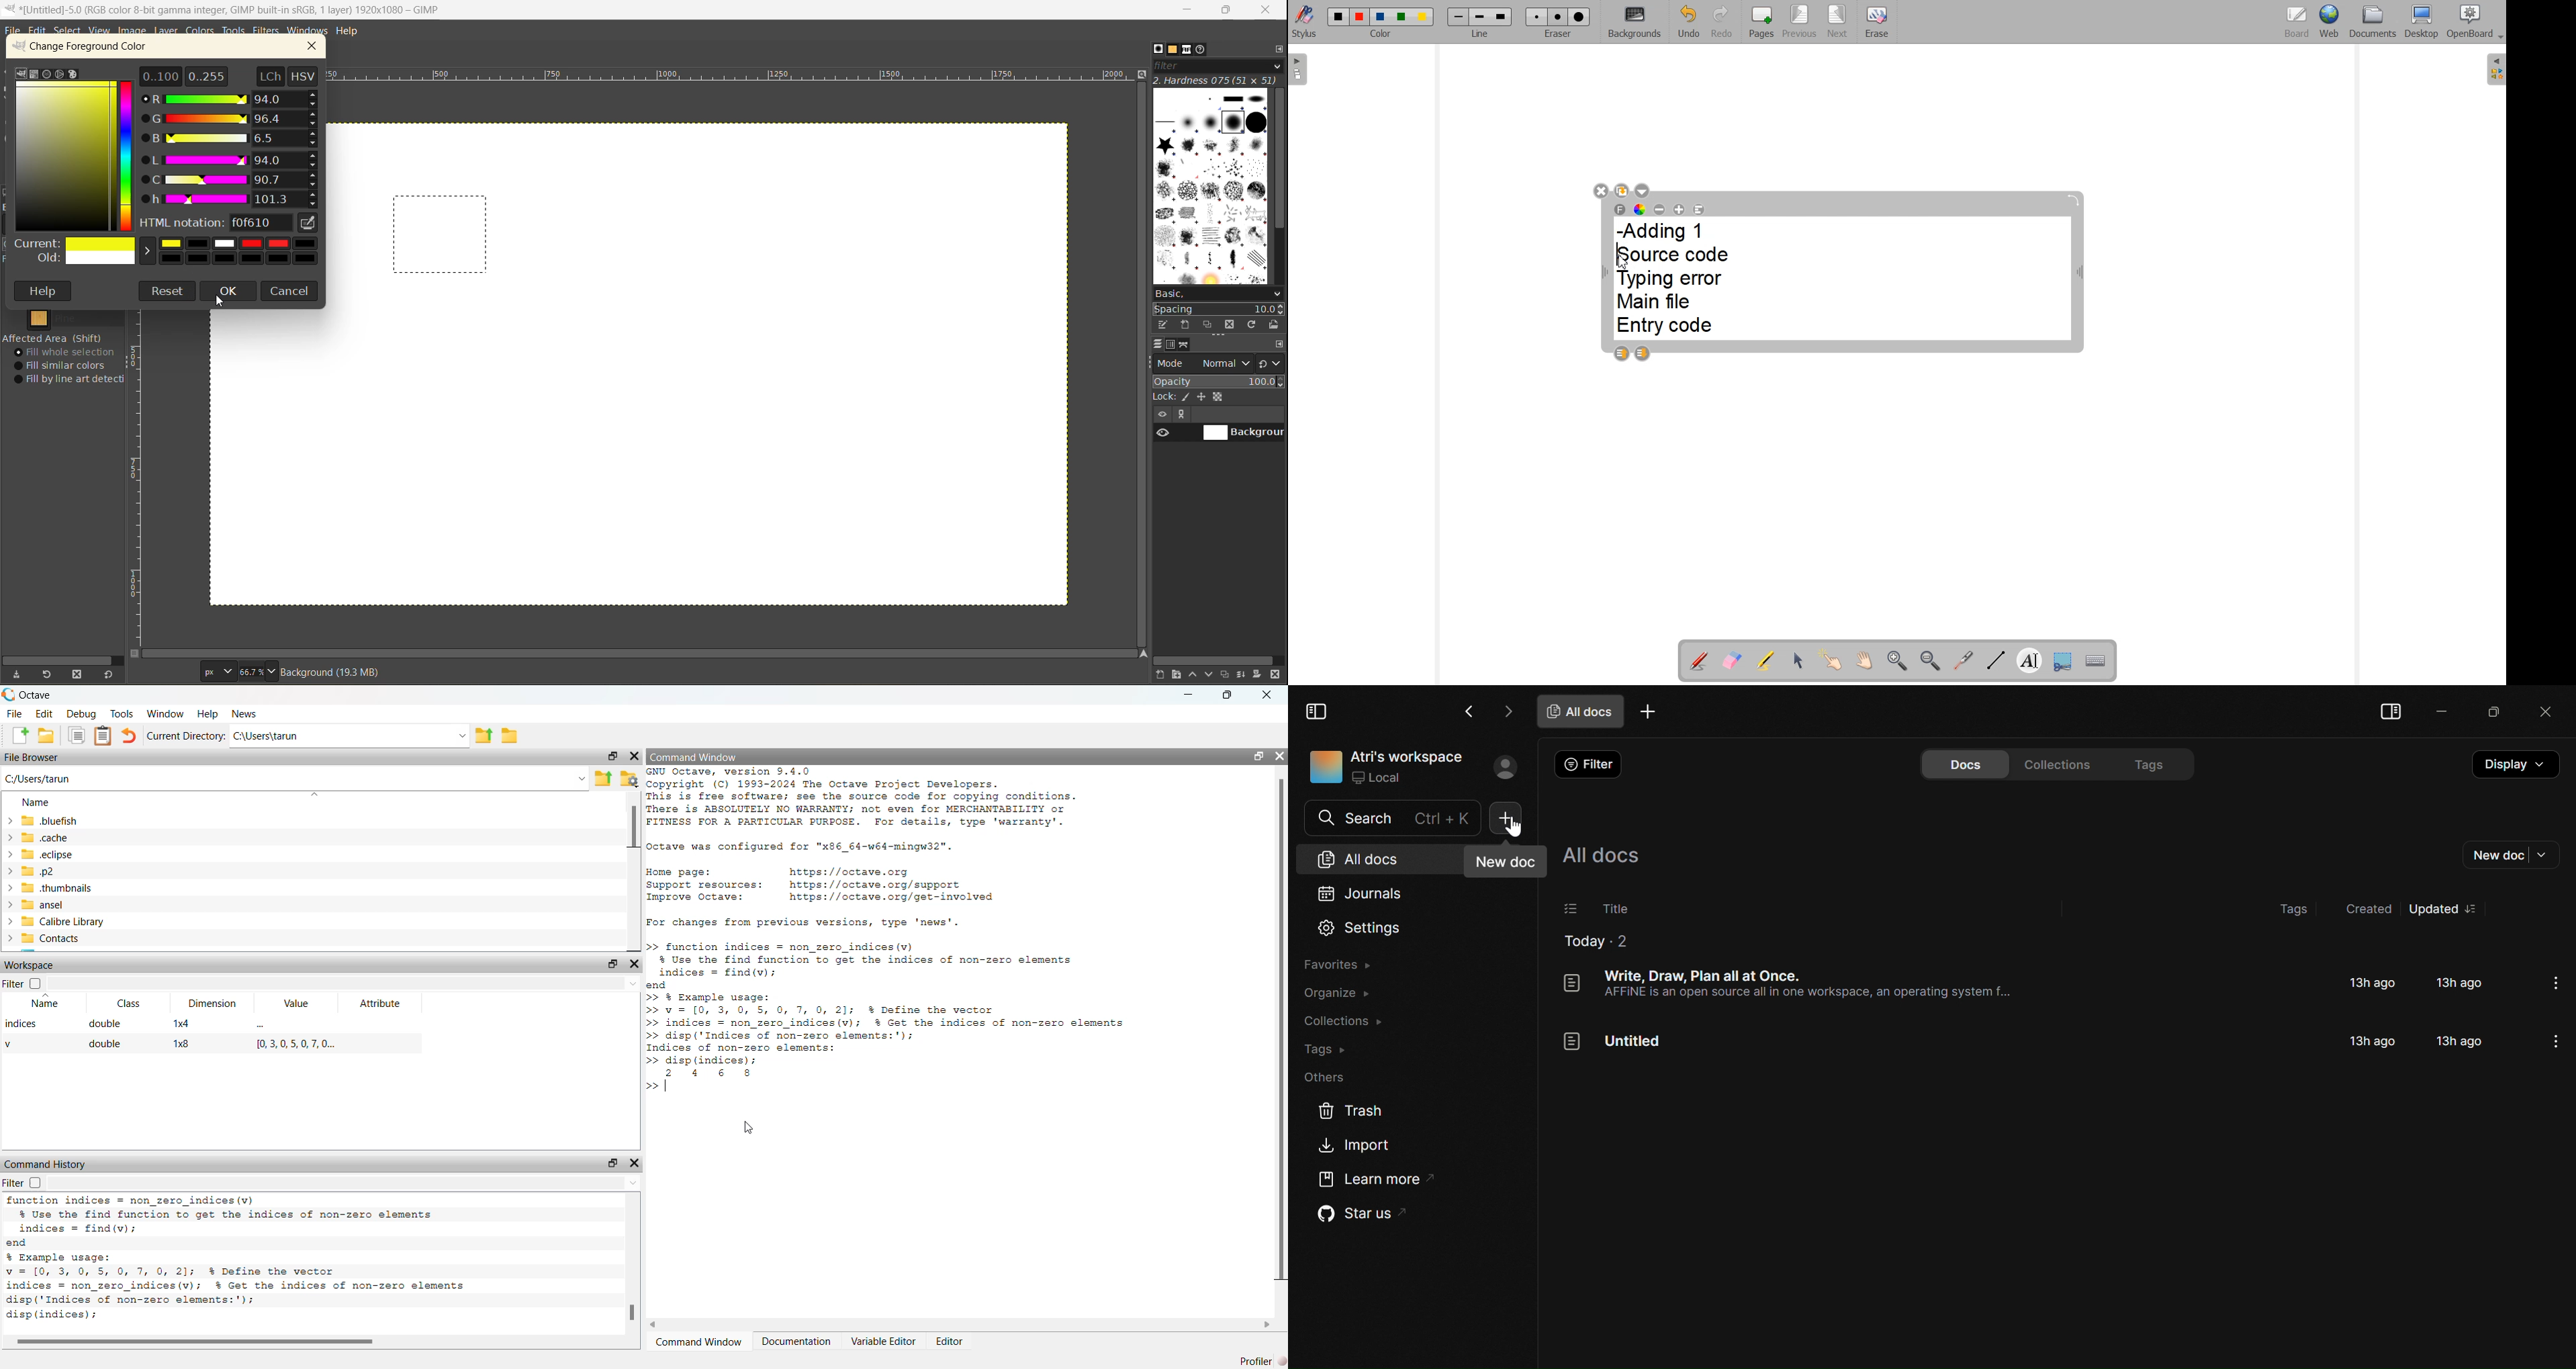  What do you see at coordinates (2373, 1042) in the screenshot?
I see `13h ago` at bounding box center [2373, 1042].